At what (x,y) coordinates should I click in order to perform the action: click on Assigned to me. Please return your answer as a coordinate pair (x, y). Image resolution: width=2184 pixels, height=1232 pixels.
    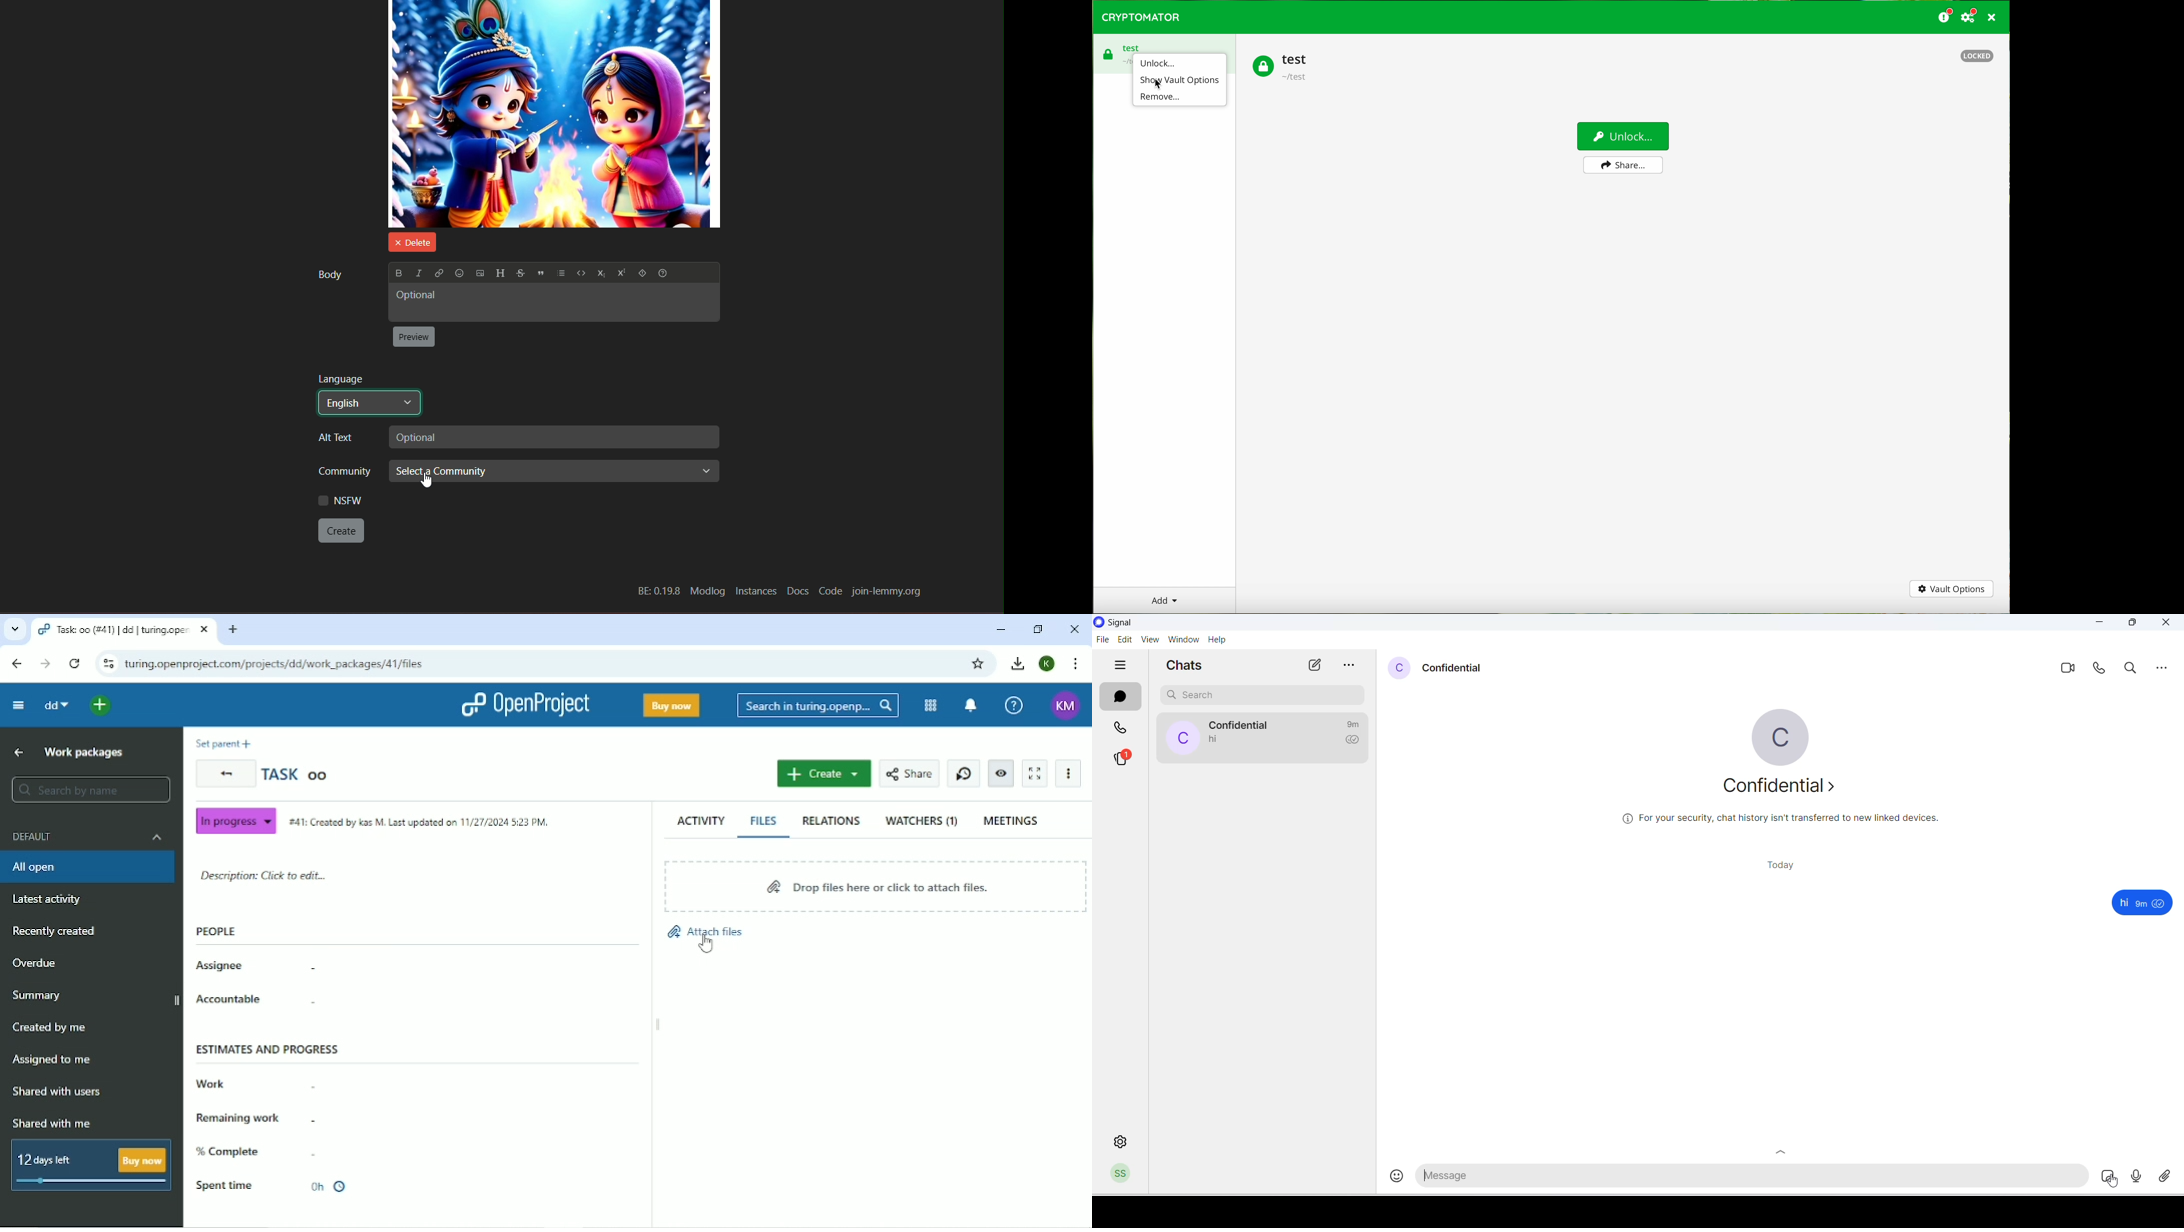
    Looking at the image, I should click on (52, 1059).